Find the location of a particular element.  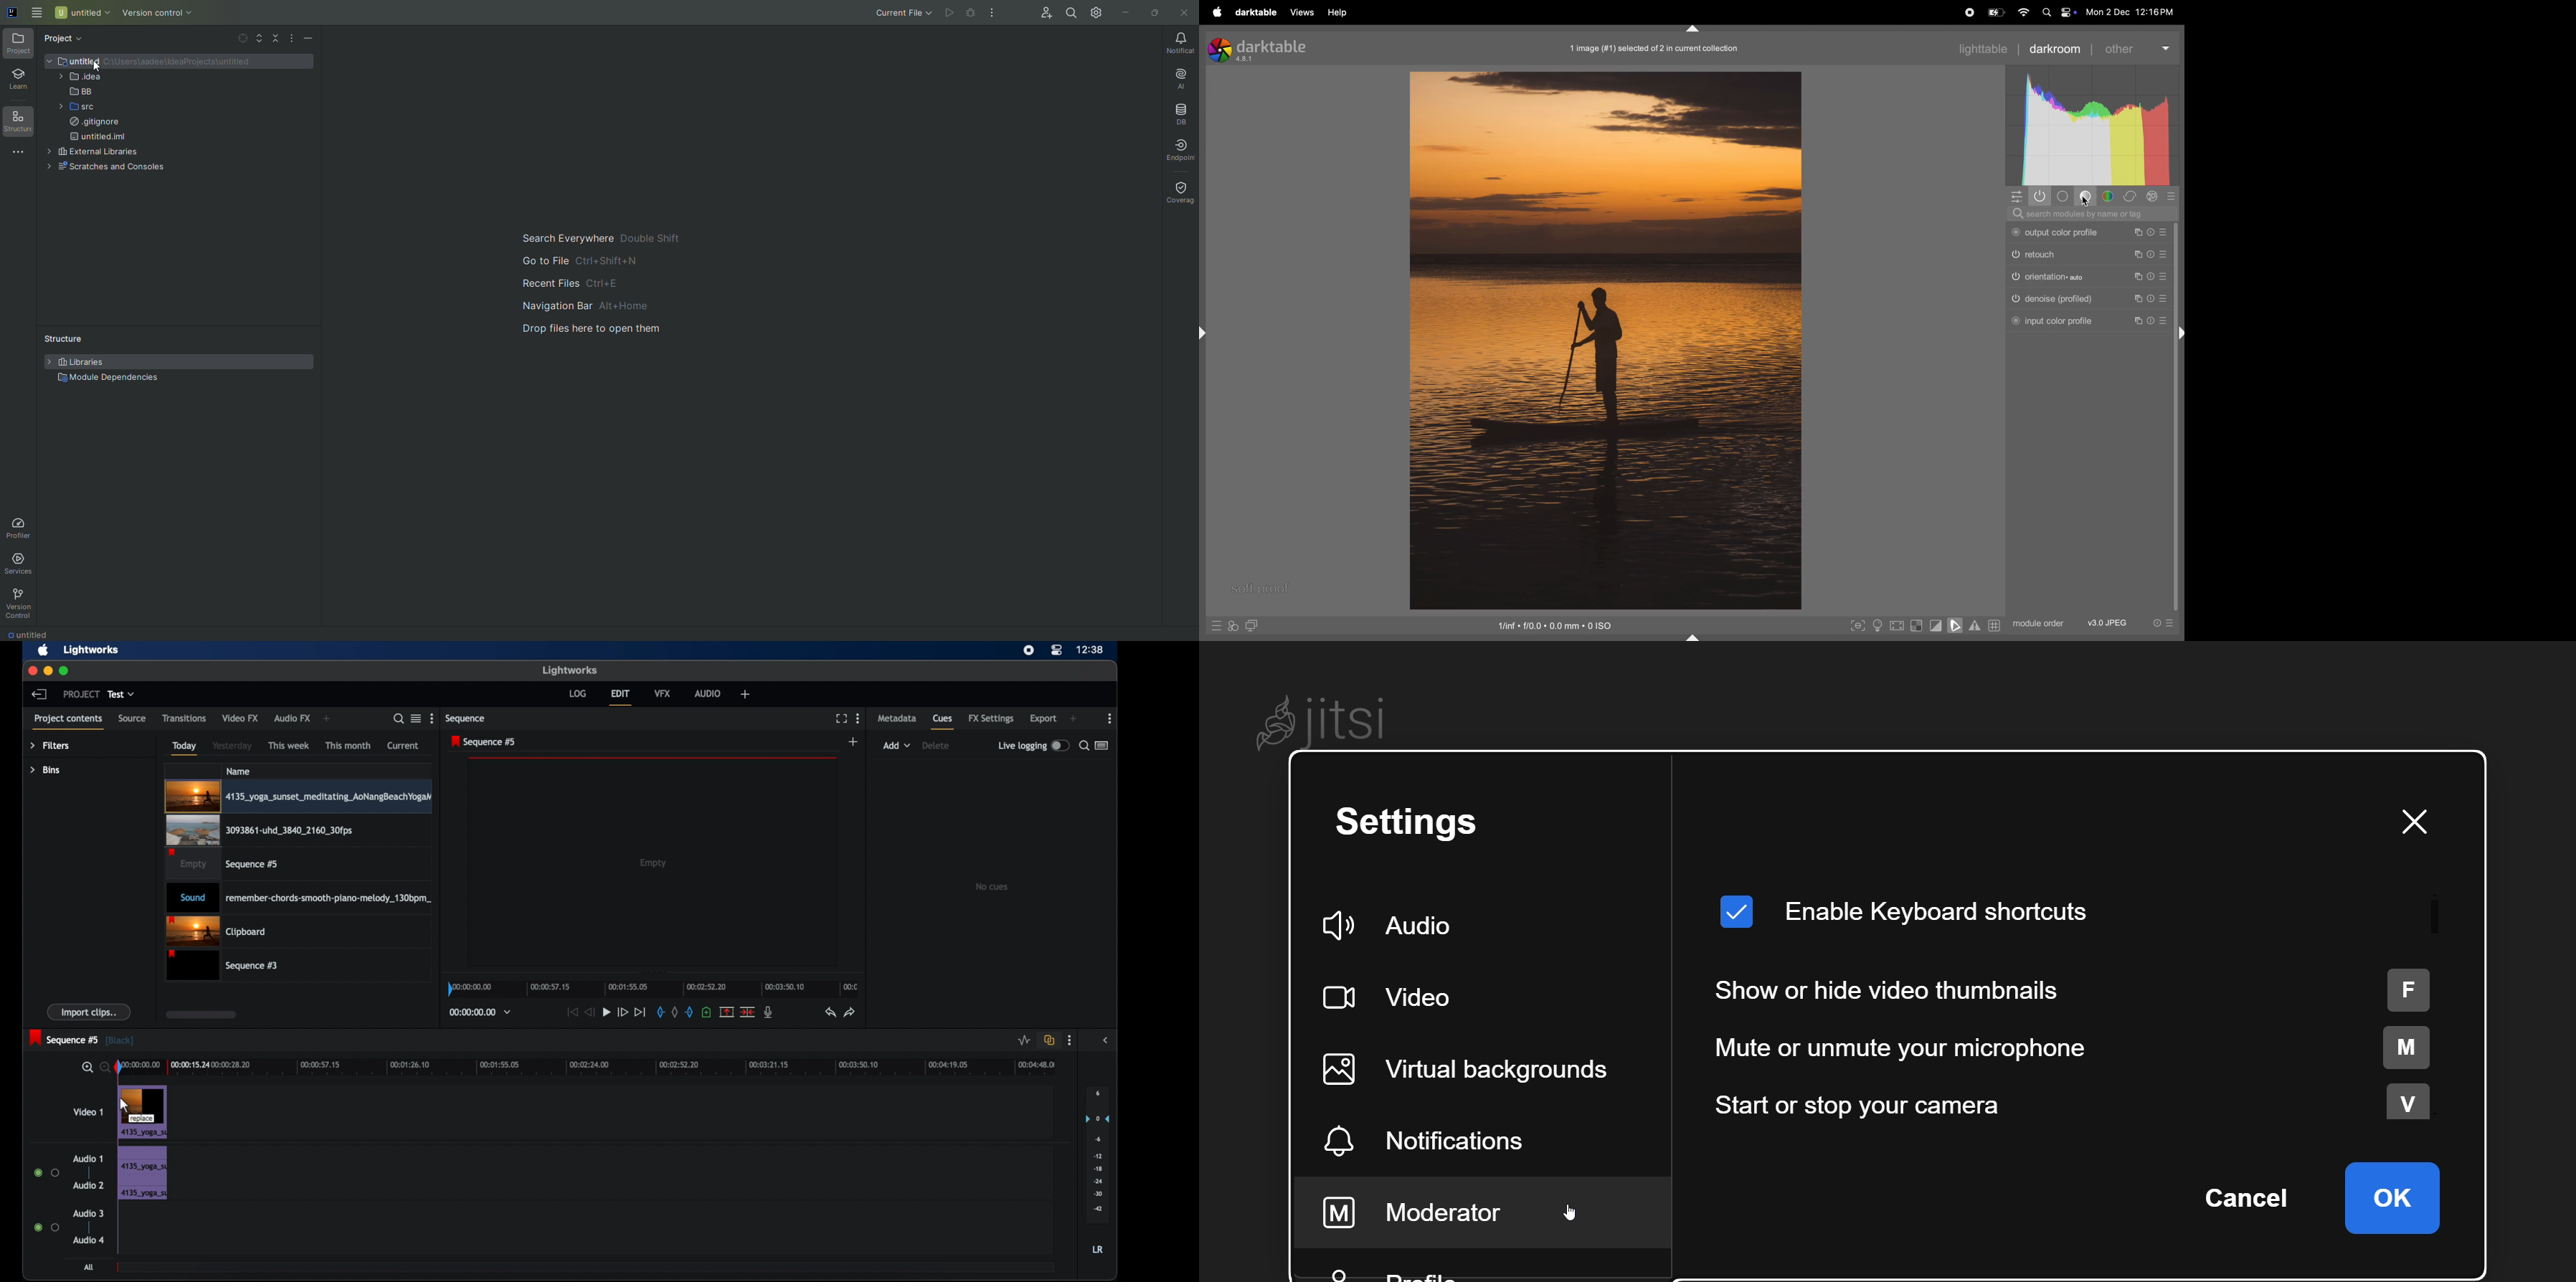

edit is located at coordinates (620, 697).